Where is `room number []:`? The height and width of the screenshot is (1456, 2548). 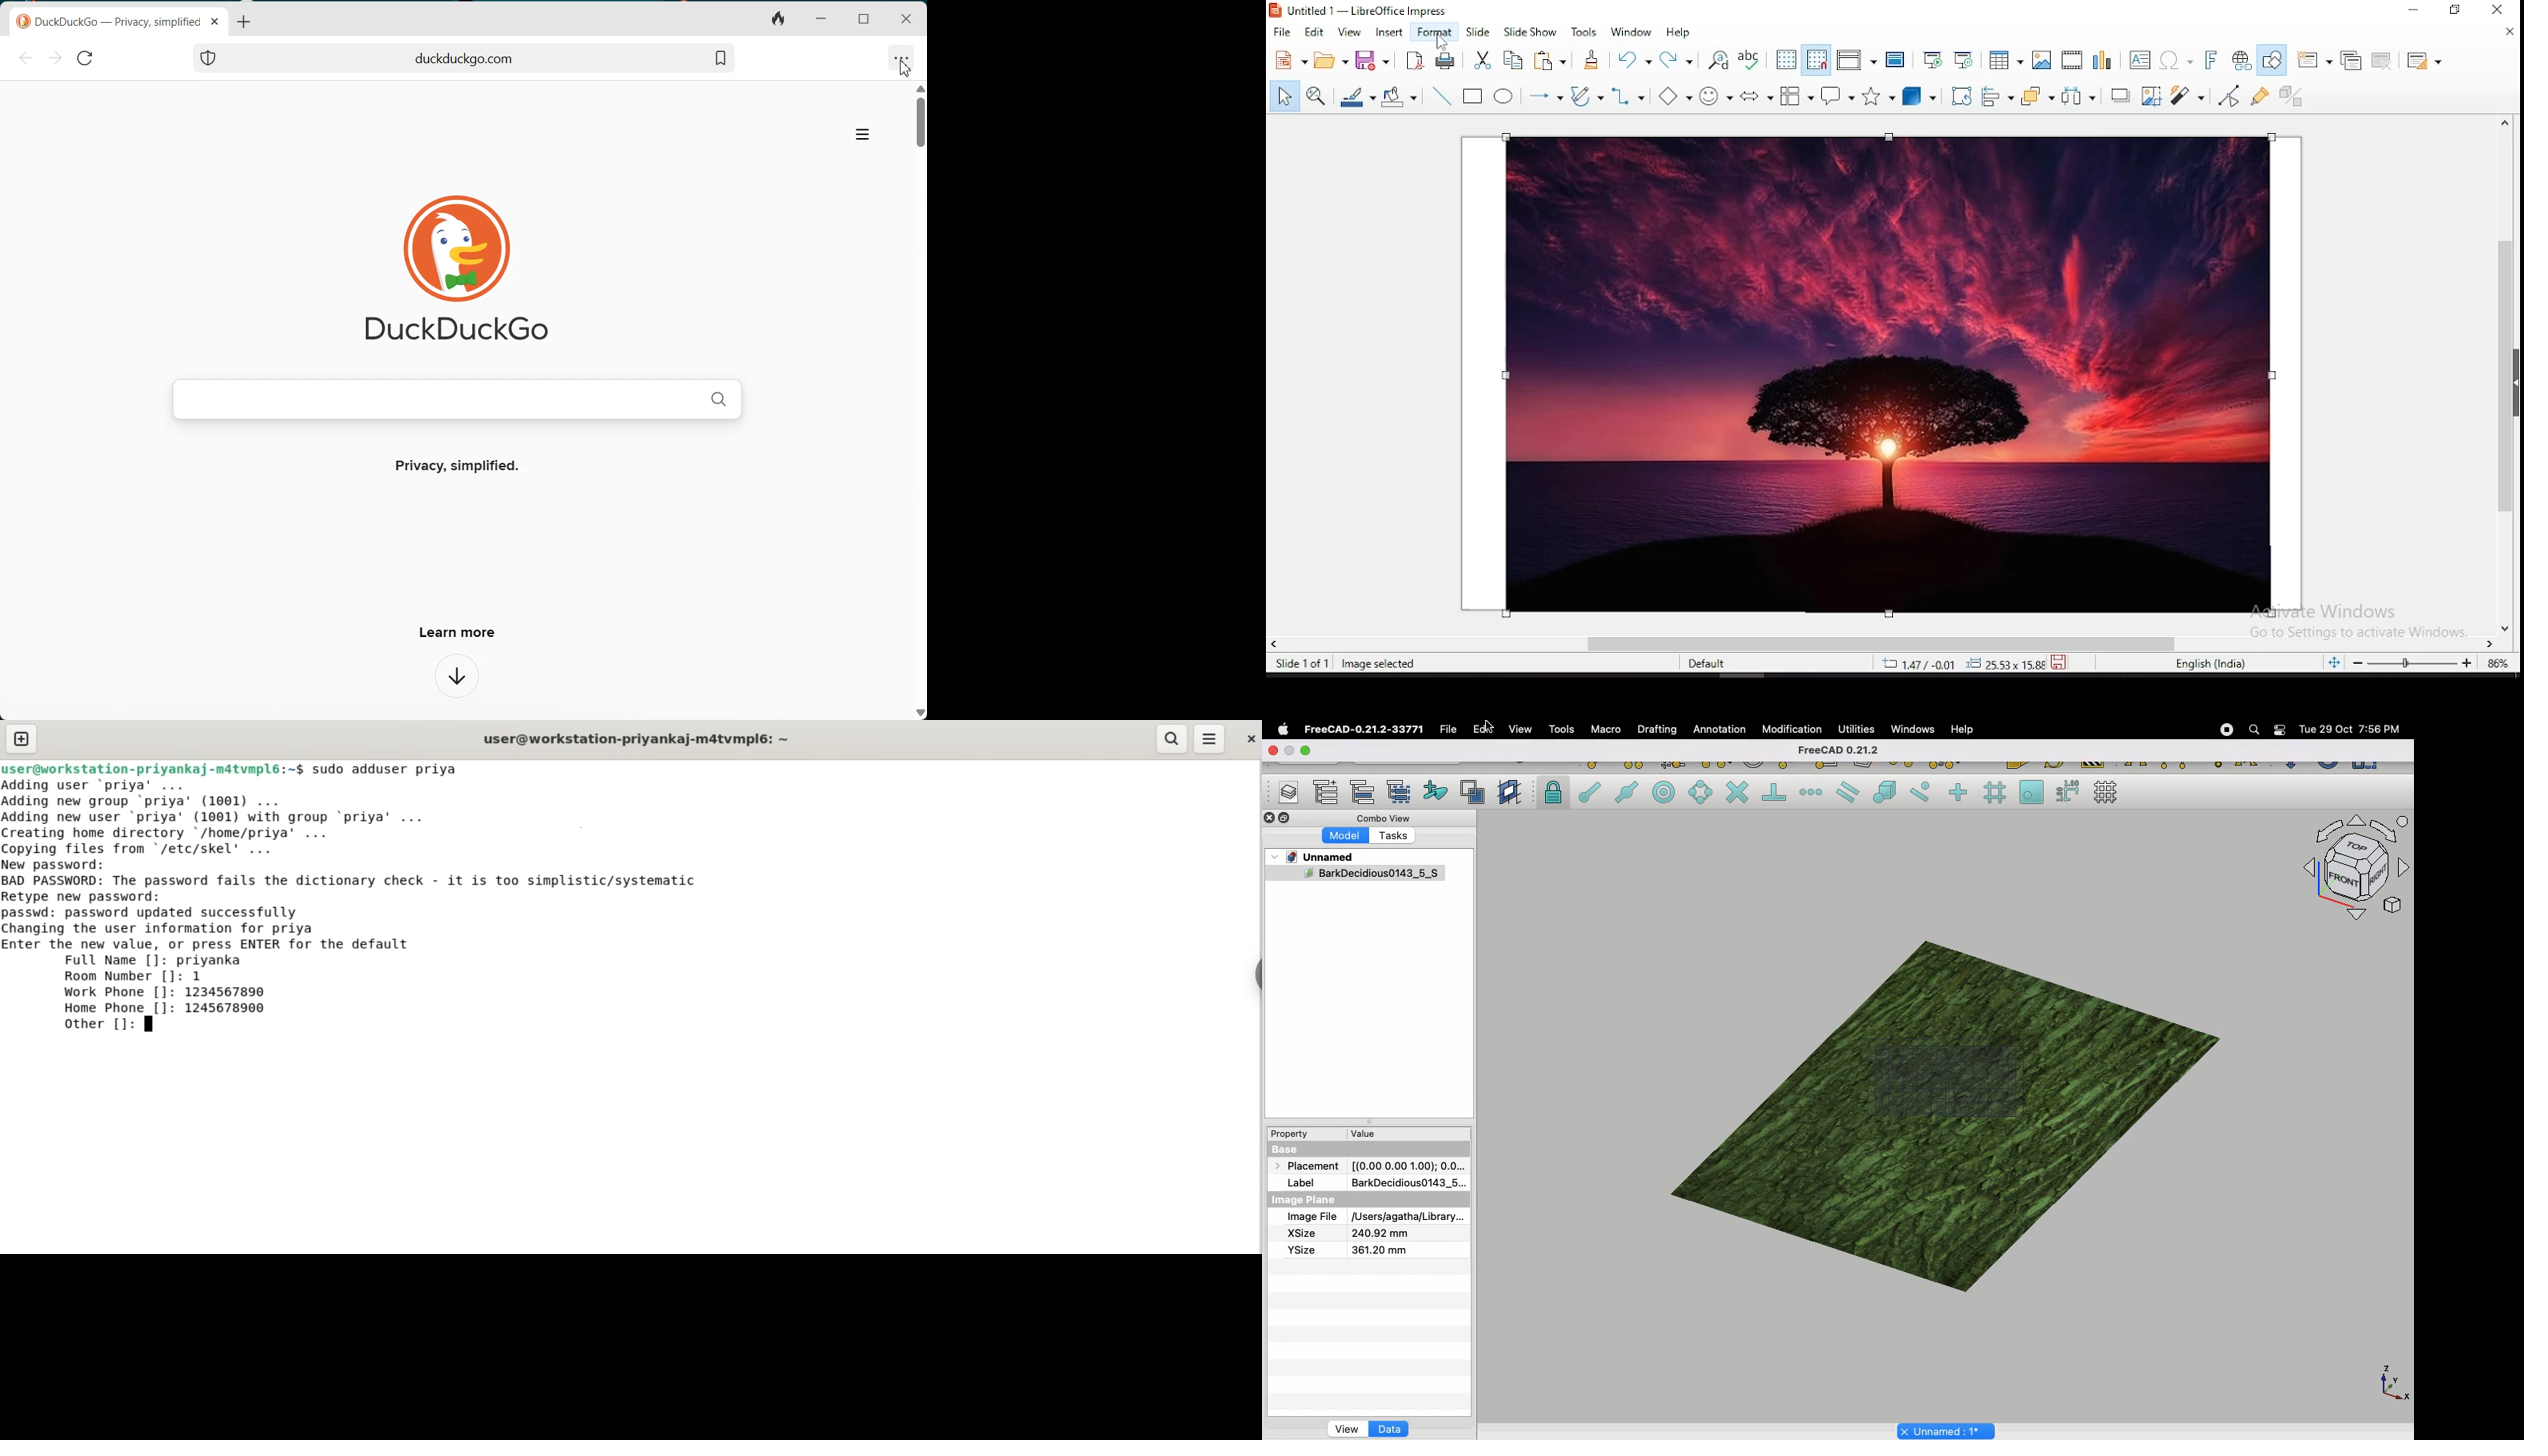 room number []: is located at coordinates (121, 978).